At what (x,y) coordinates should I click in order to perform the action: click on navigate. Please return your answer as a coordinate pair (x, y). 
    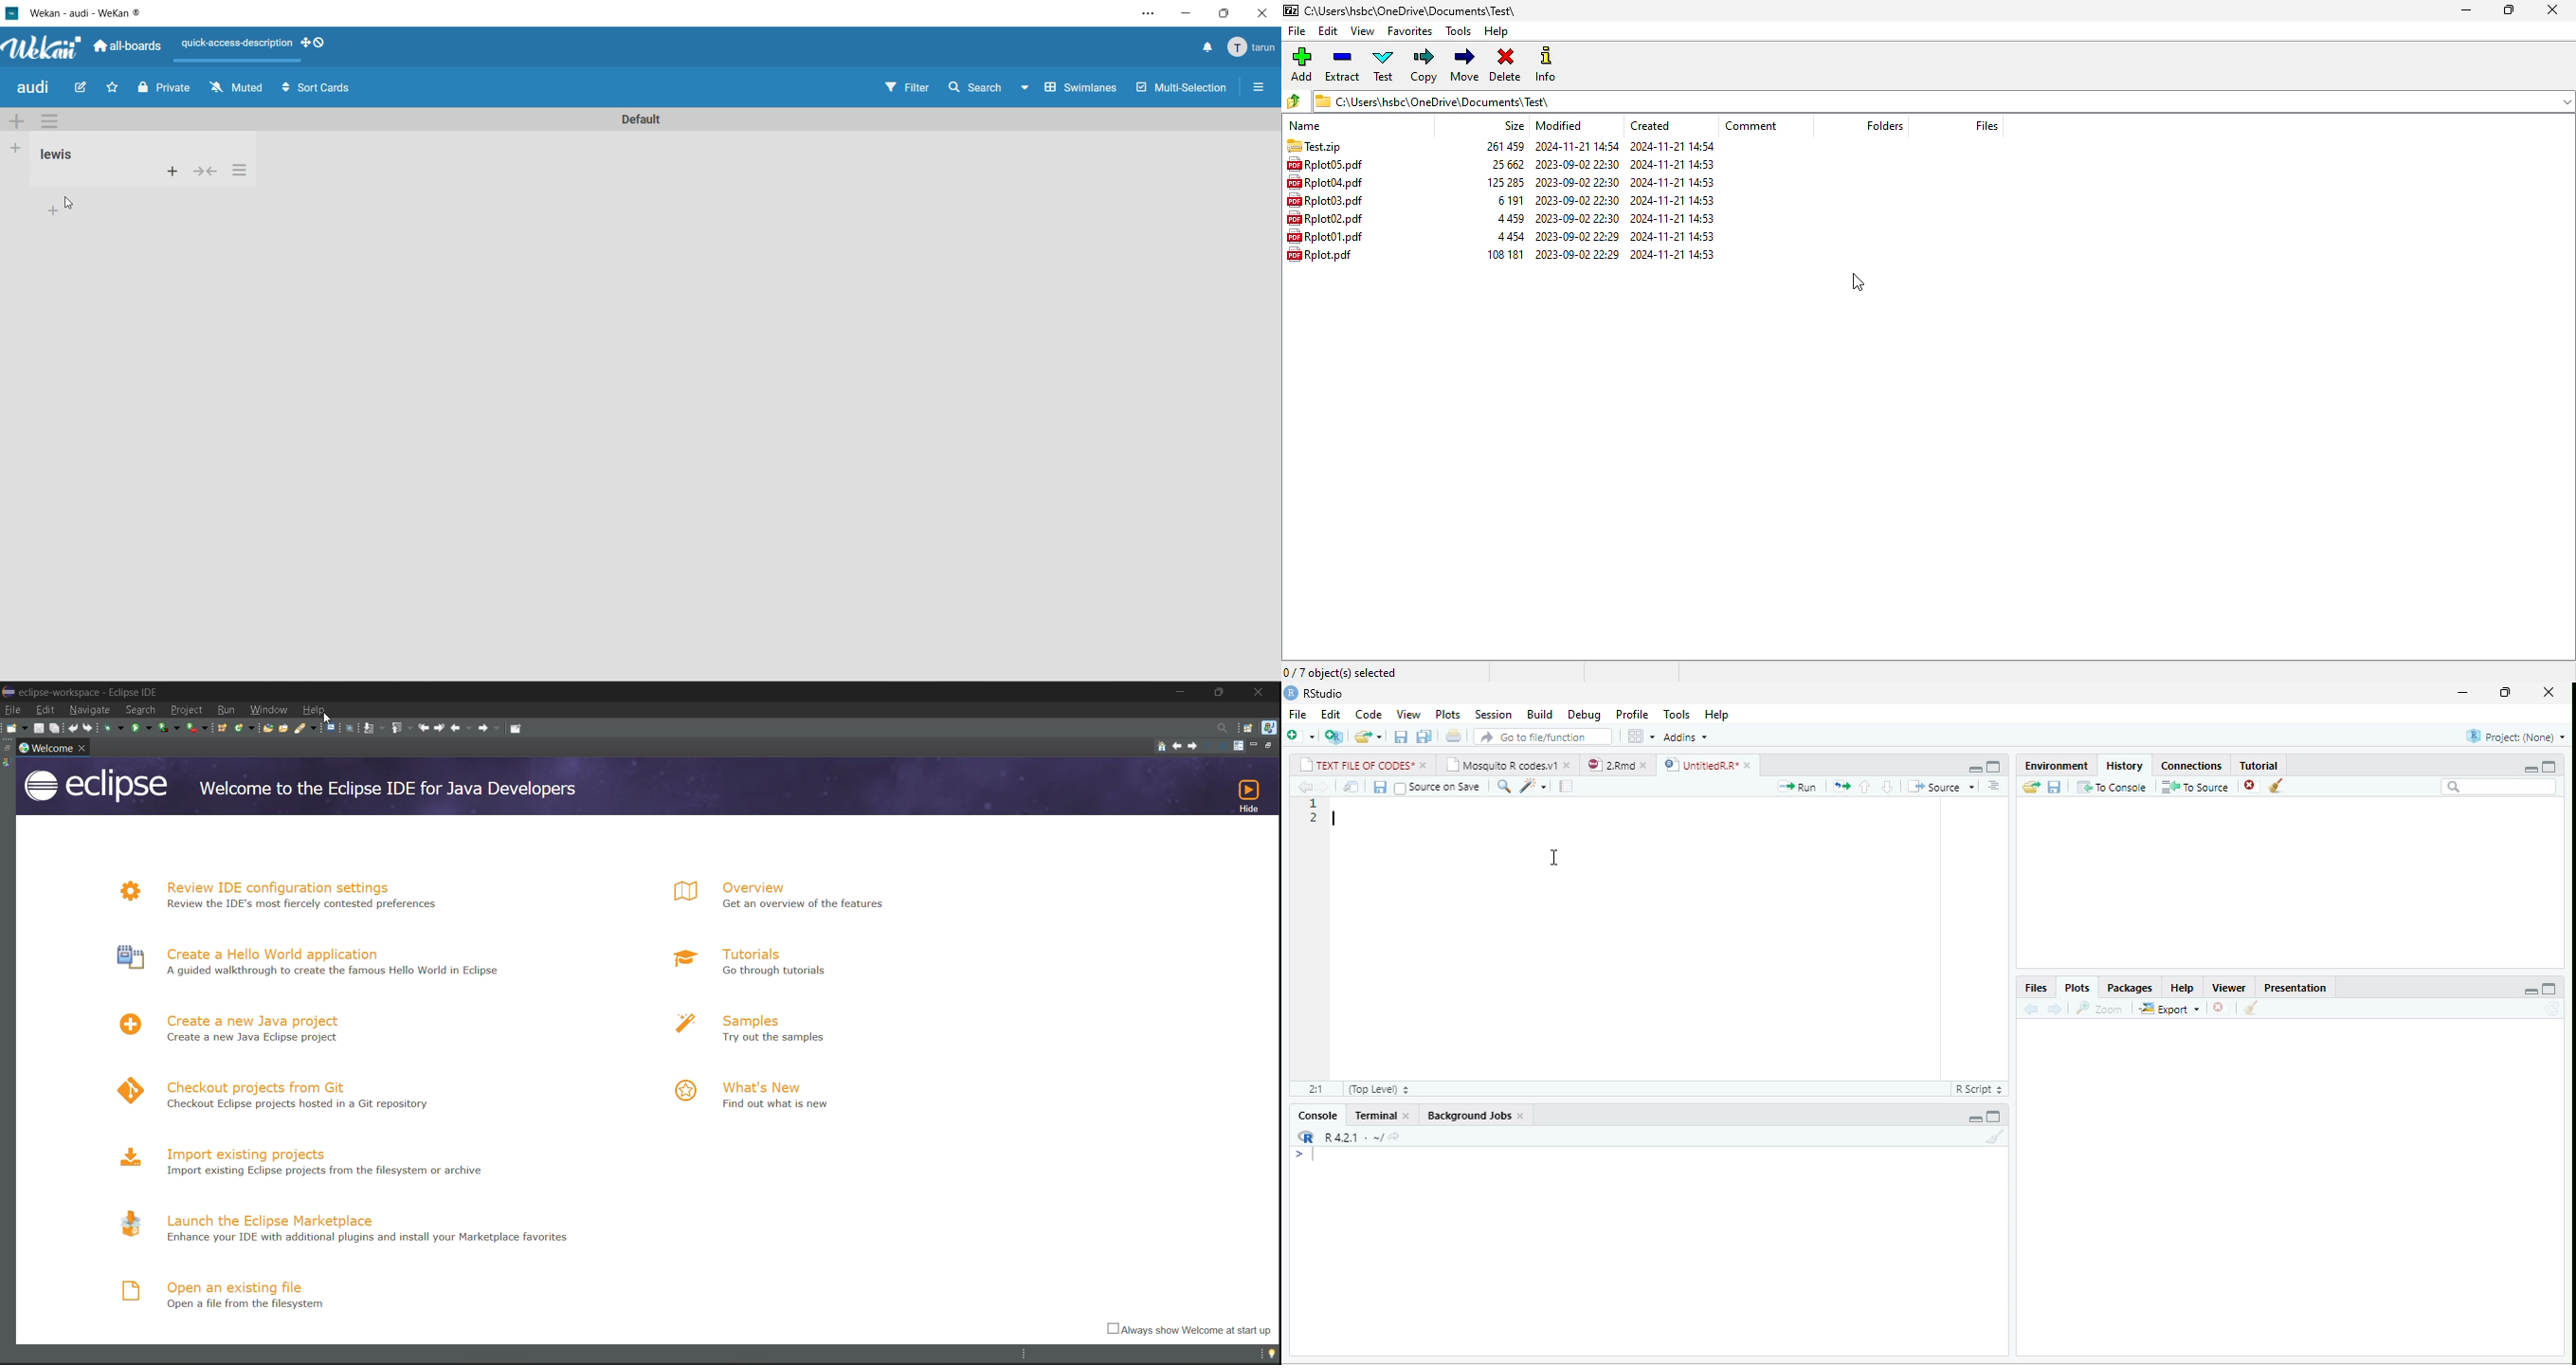
    Looking at the image, I should click on (93, 710).